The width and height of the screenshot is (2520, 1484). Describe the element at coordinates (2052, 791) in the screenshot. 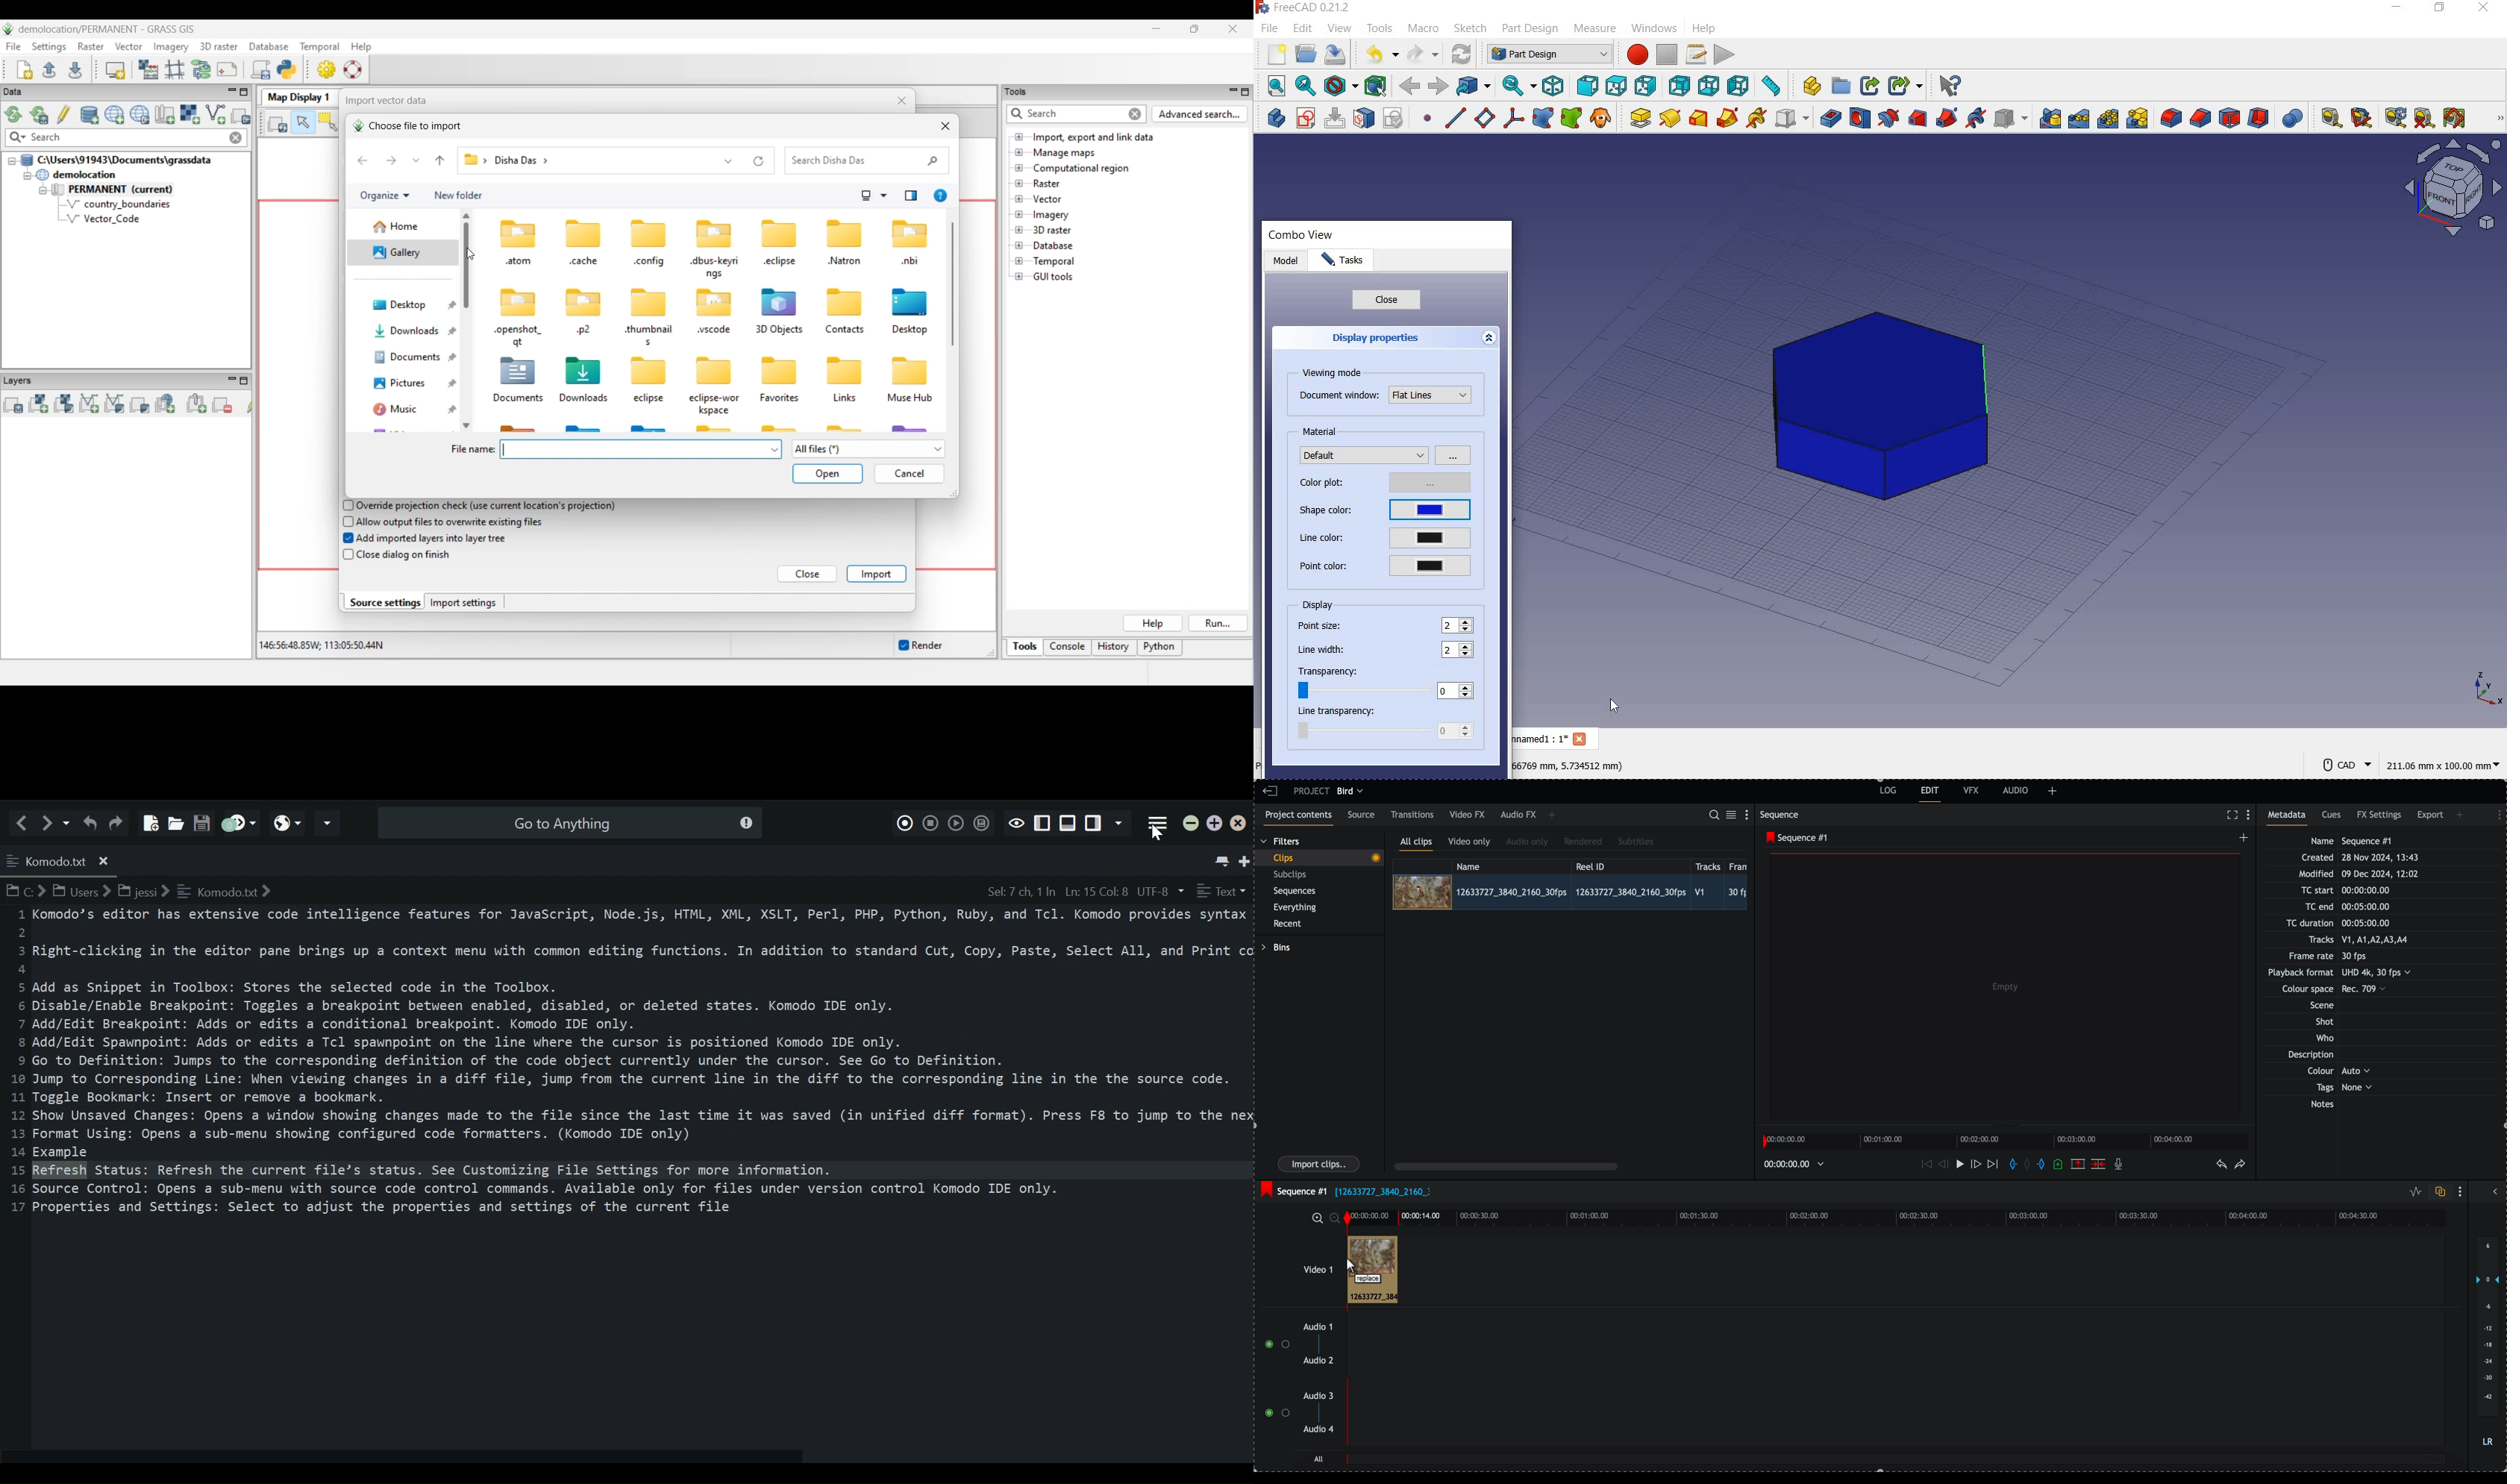

I see `add panel` at that location.